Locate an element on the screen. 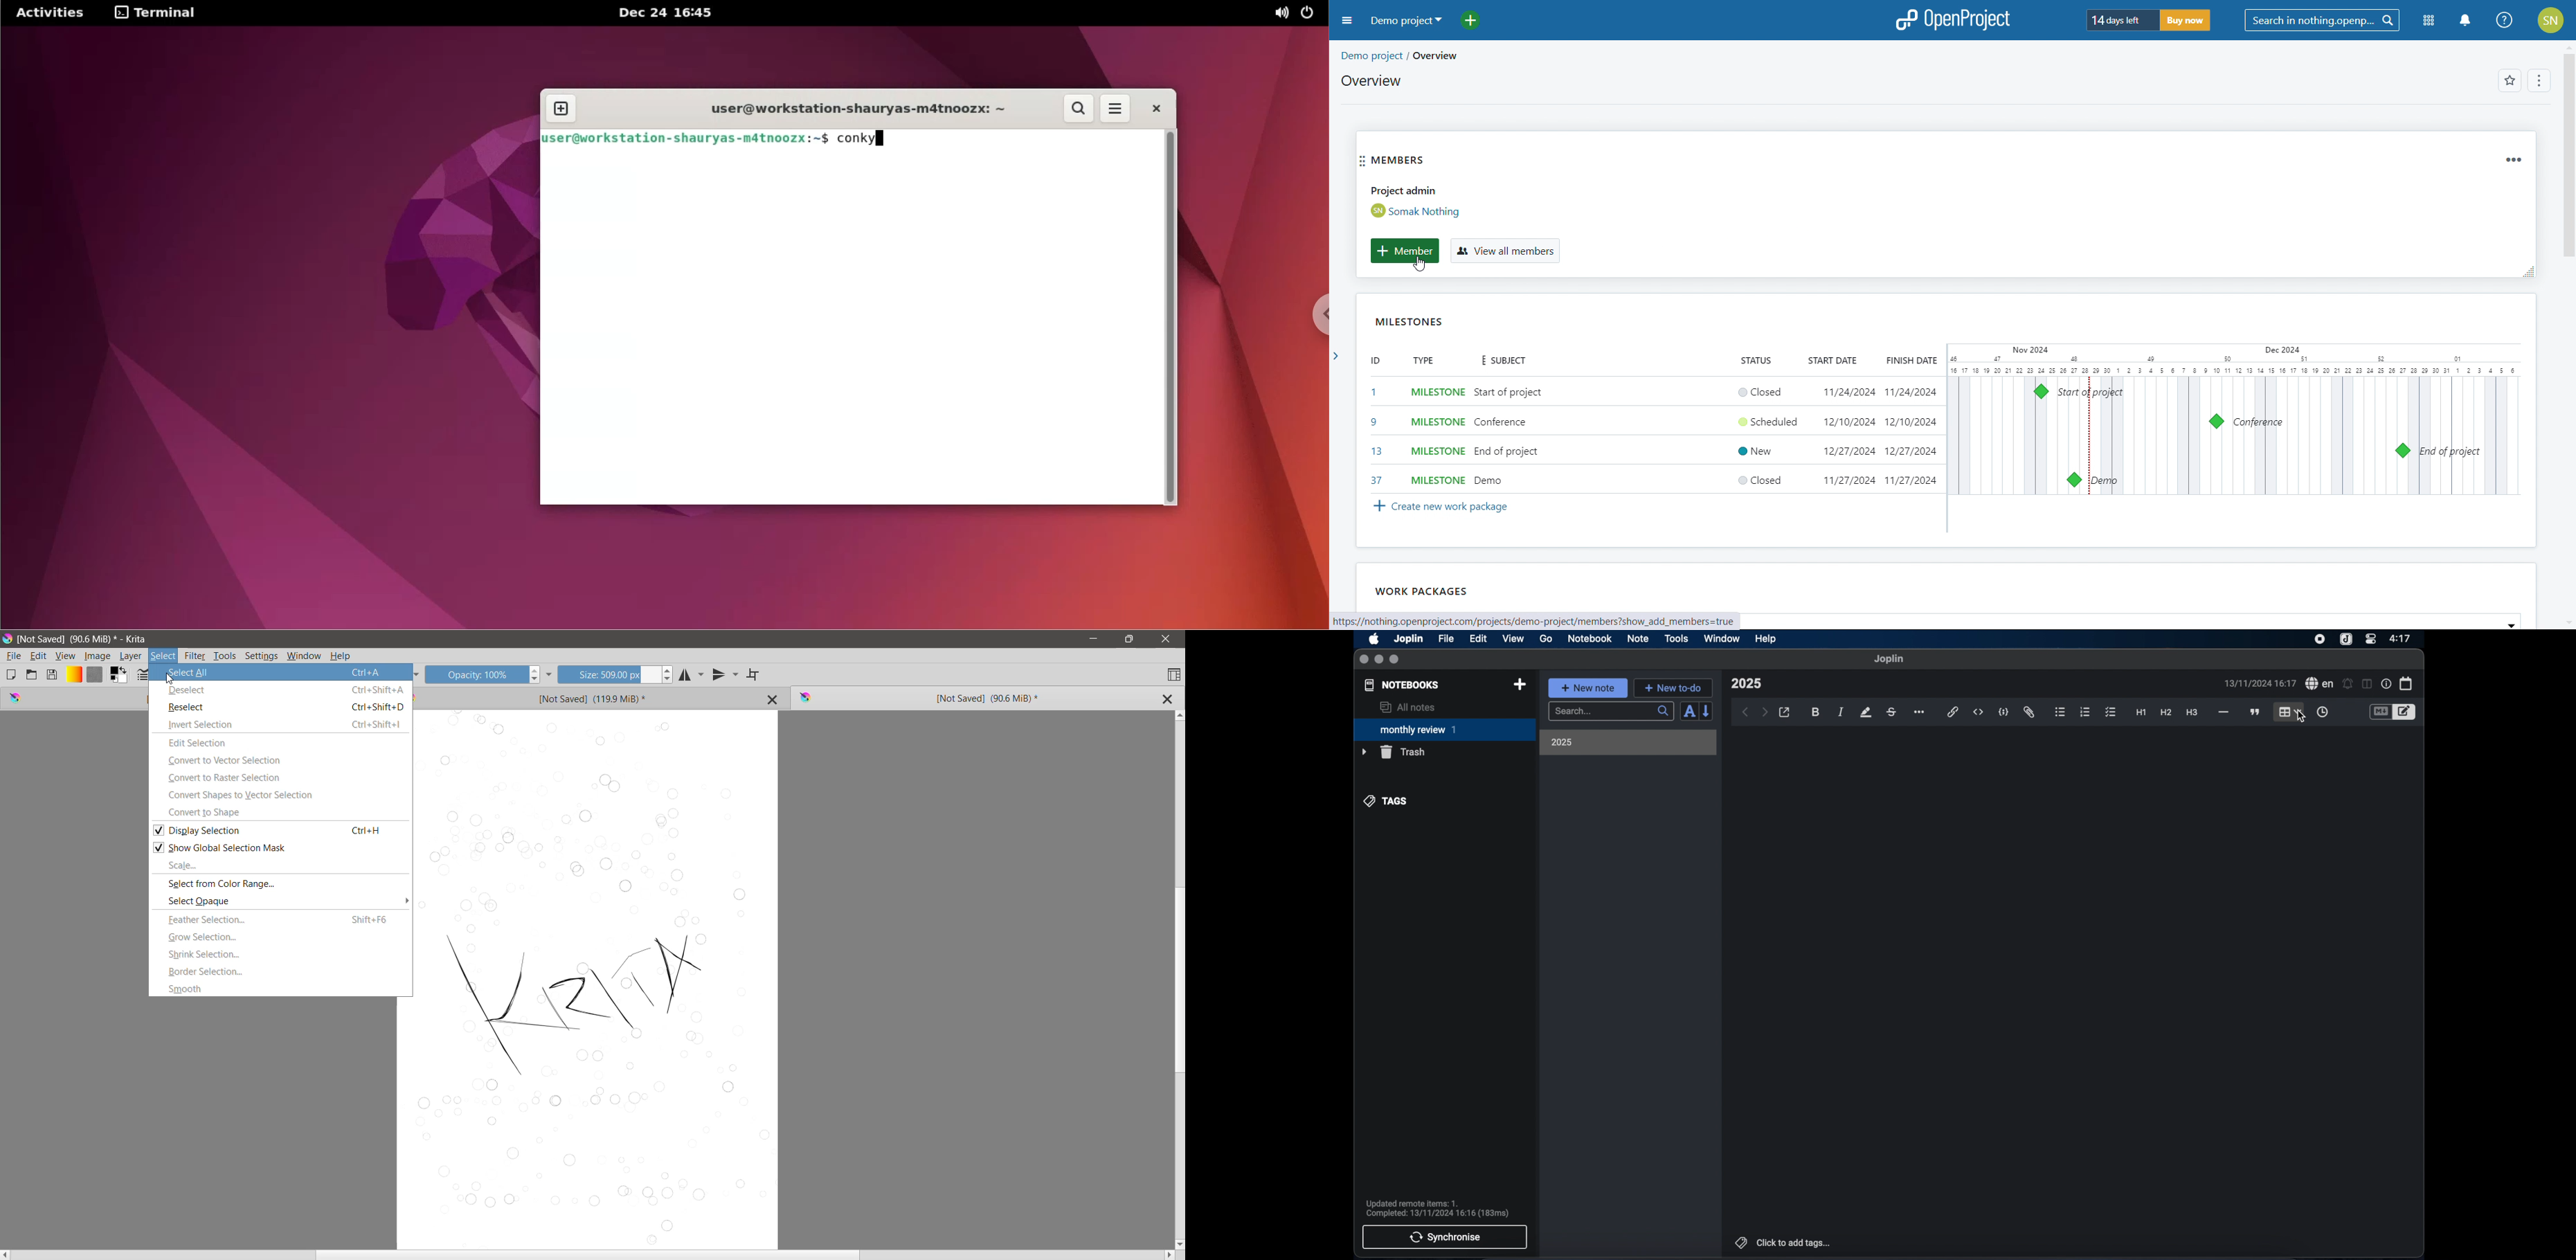 The height and width of the screenshot is (1260, 2576). inline code is located at coordinates (1978, 712).